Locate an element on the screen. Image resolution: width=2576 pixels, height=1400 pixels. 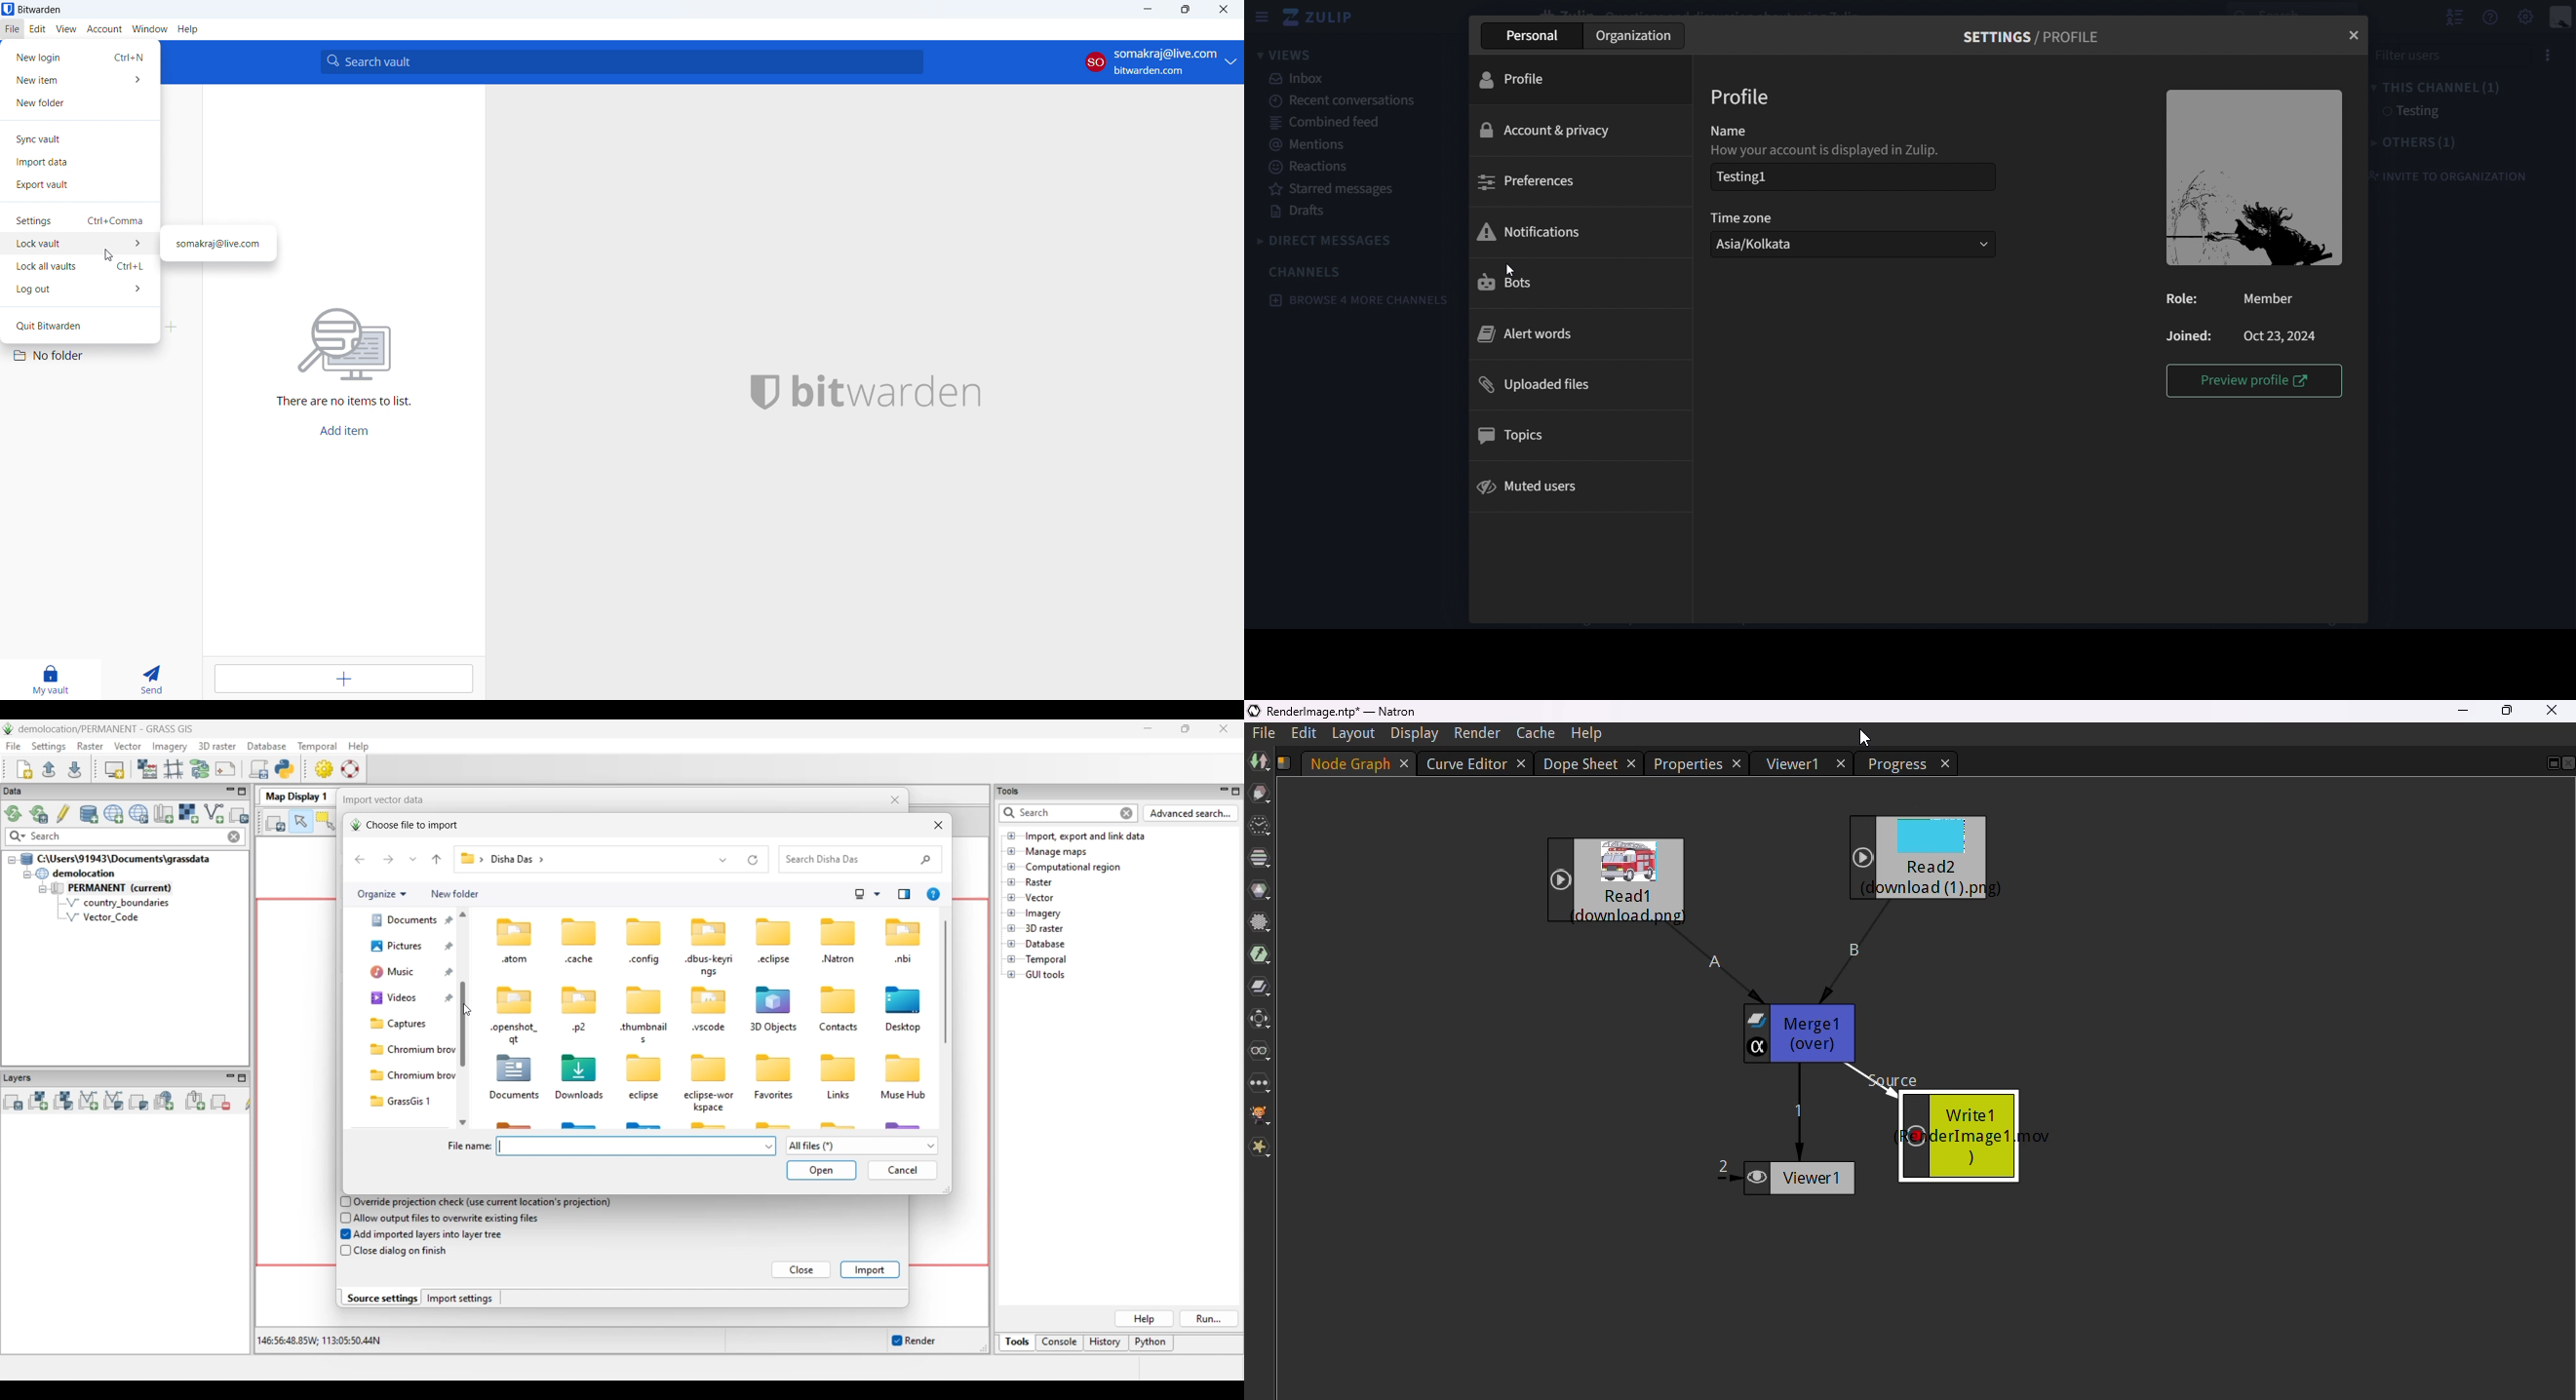
direct messages is located at coordinates (1344, 240).